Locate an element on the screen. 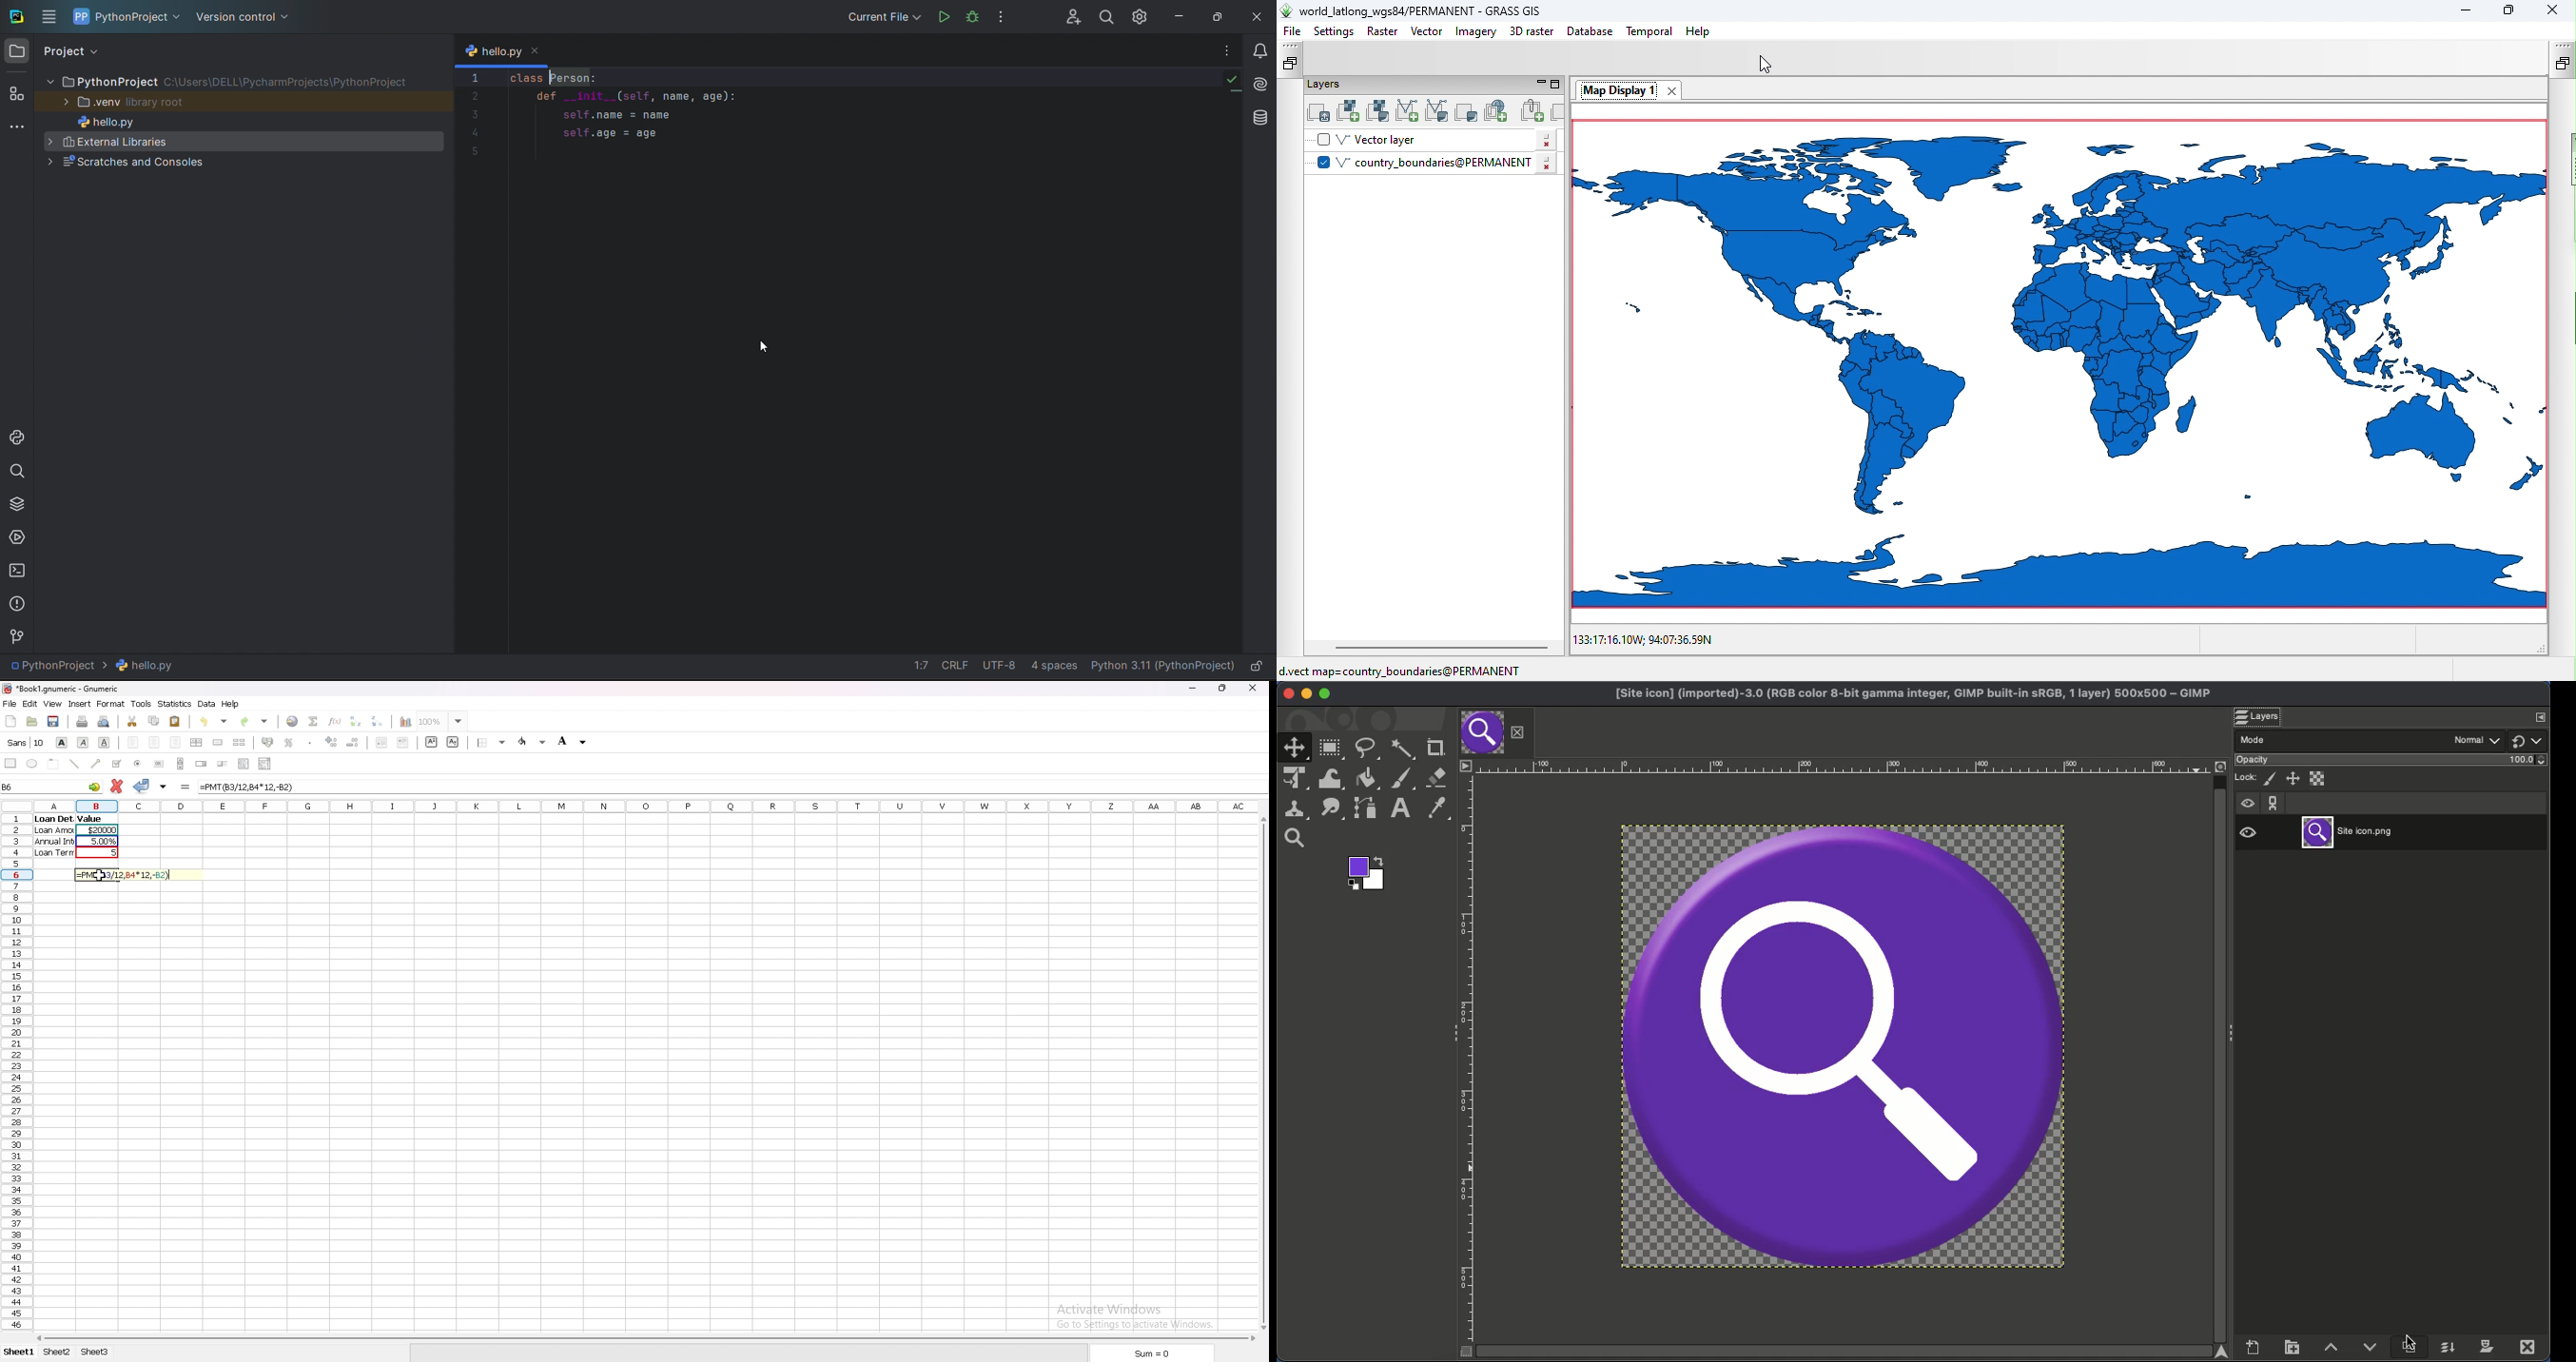  Crop is located at coordinates (1435, 746).